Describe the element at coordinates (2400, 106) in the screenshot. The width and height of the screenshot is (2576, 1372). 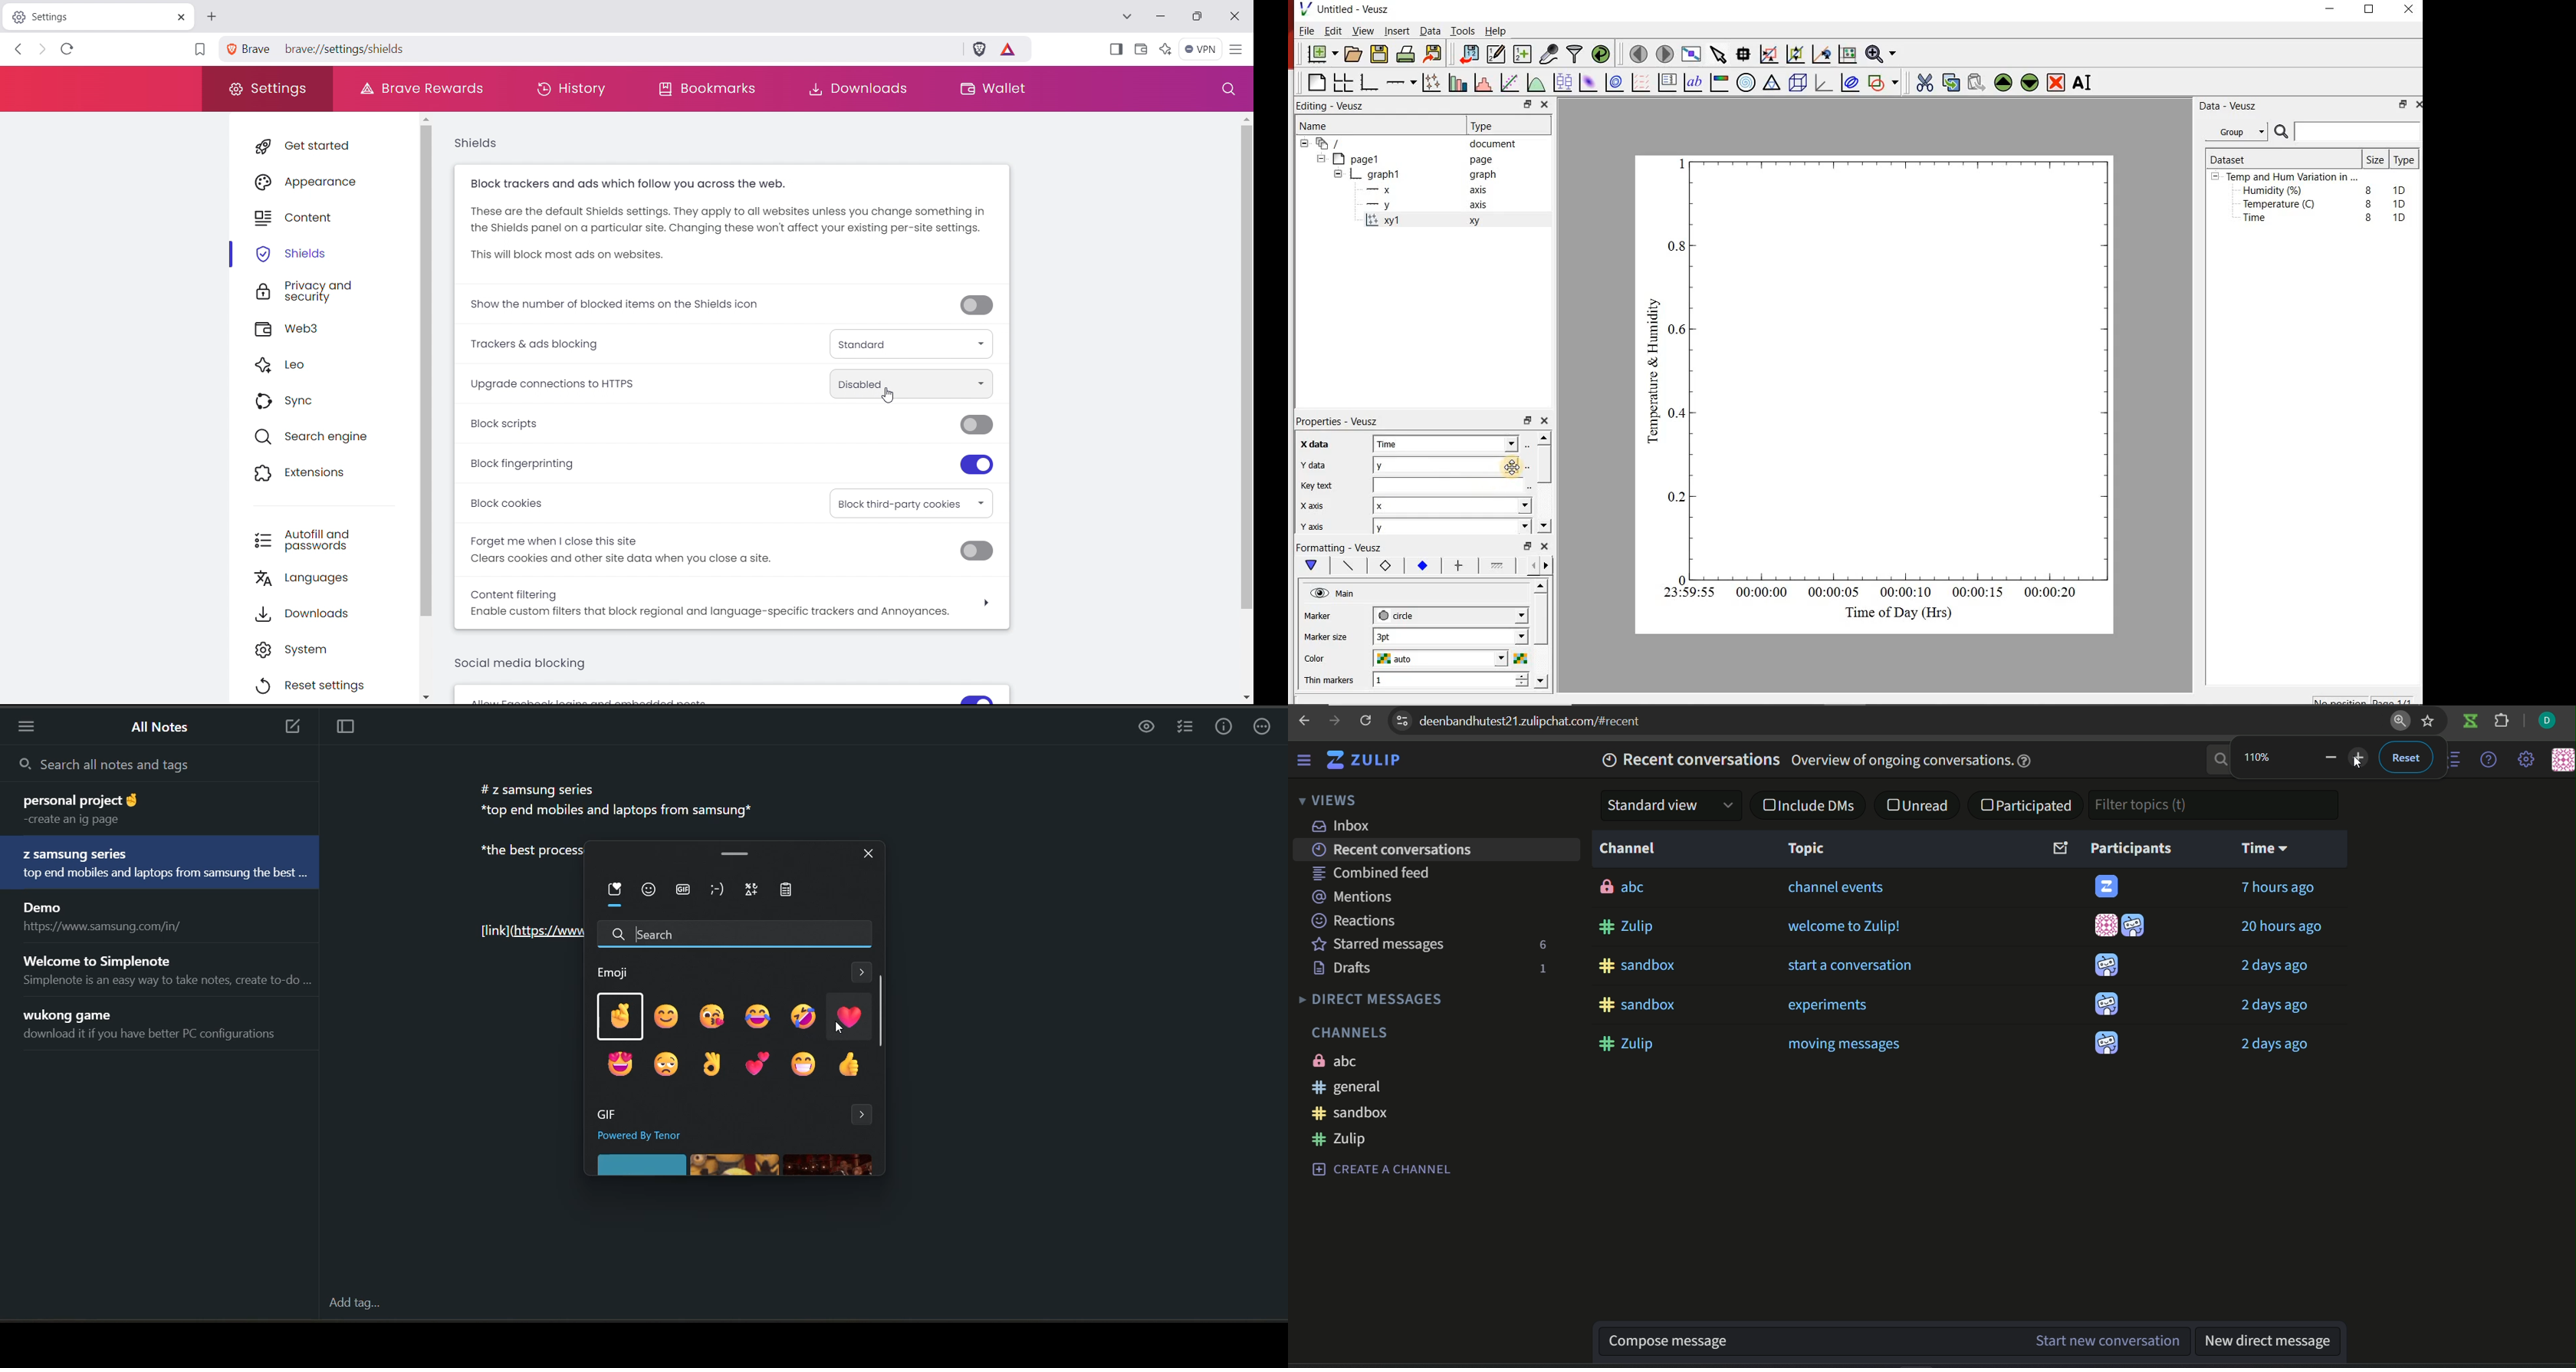
I see `restore down` at that location.